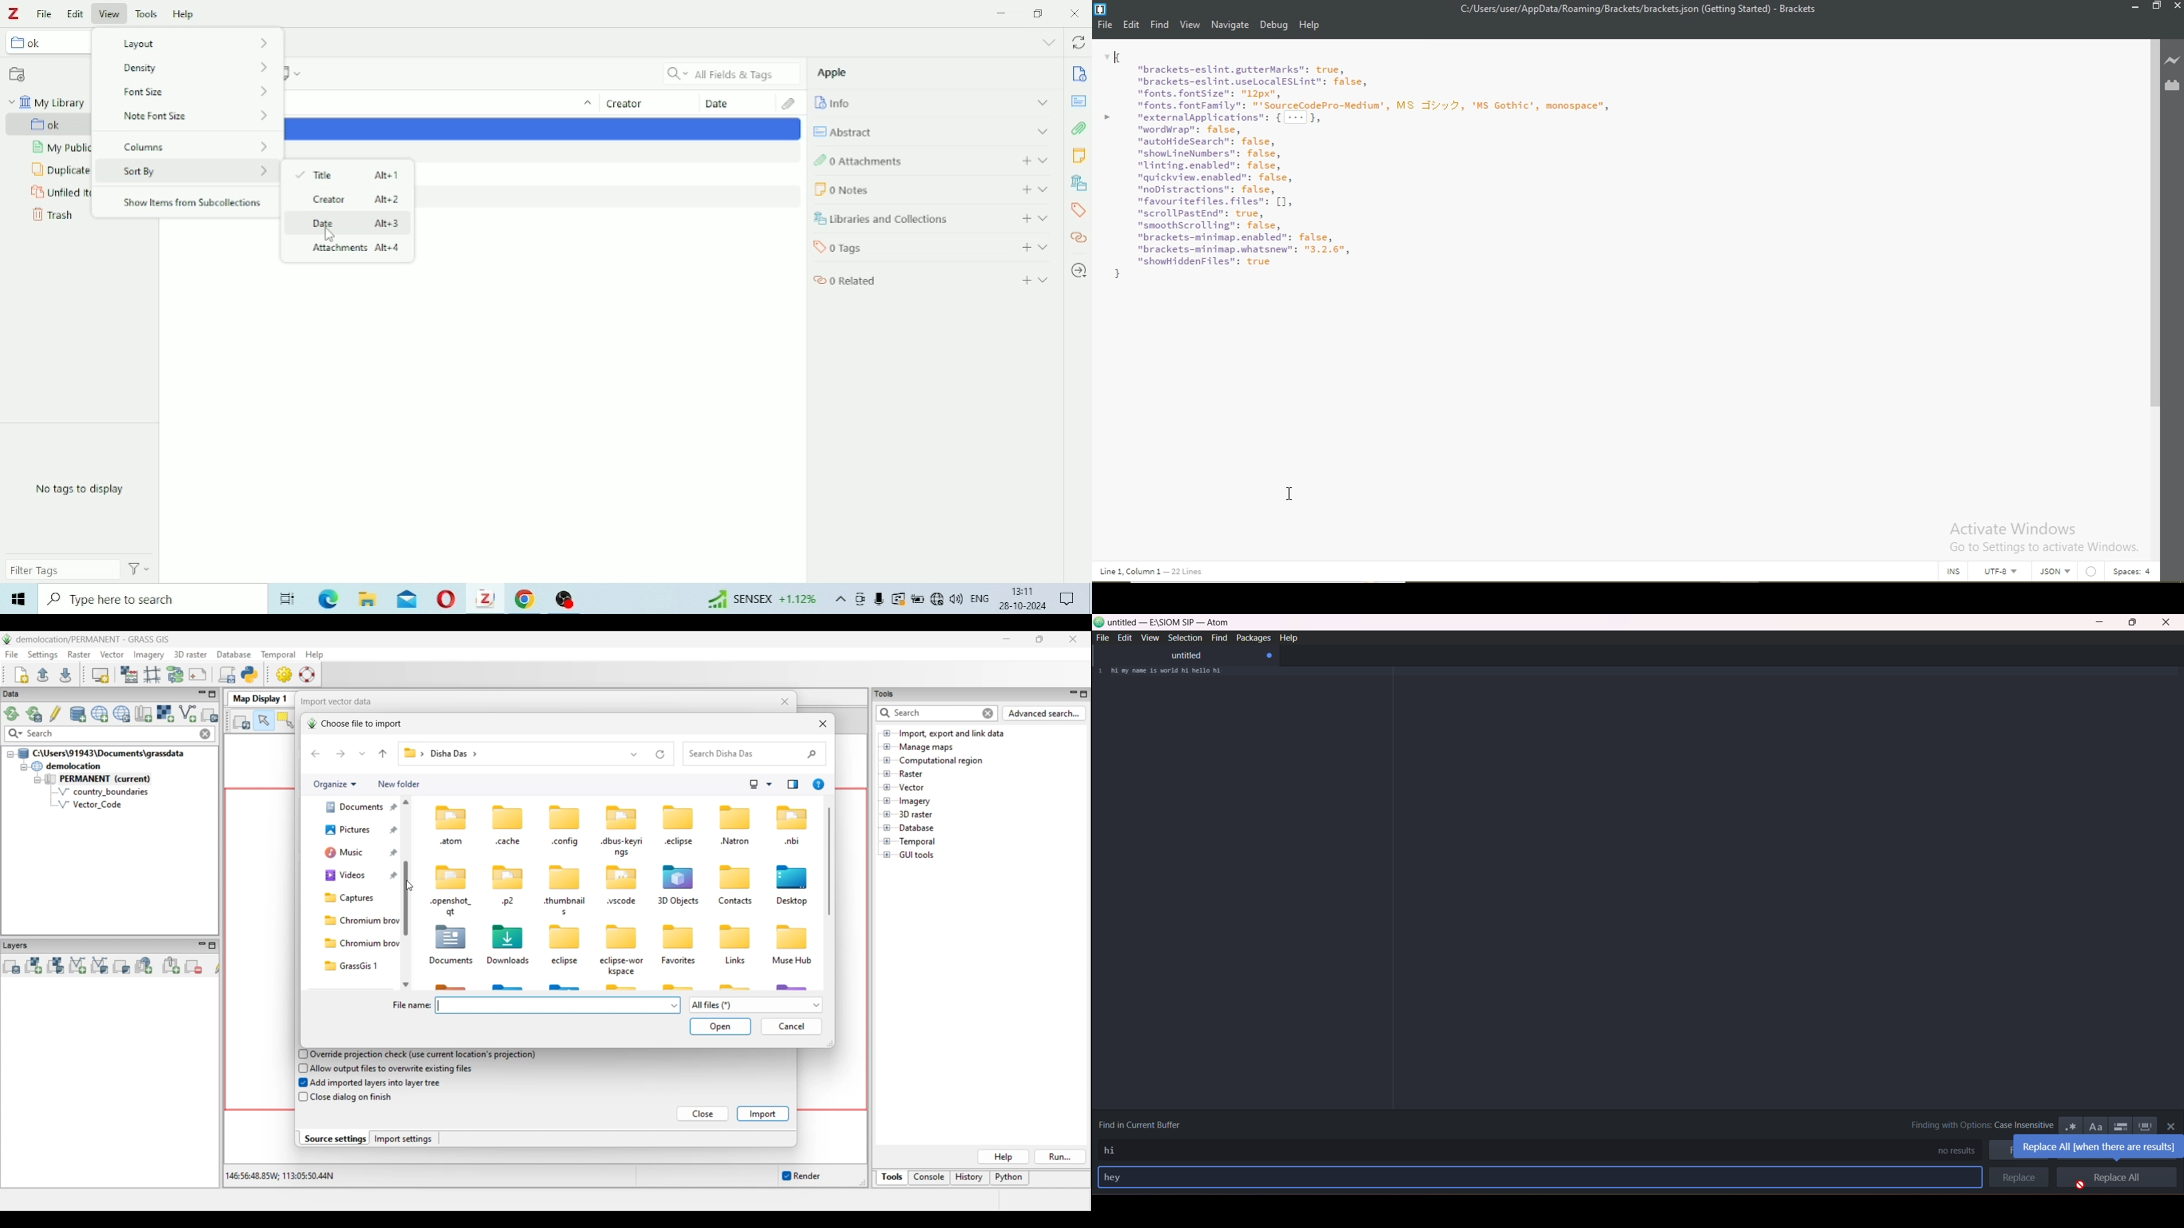 This screenshot has width=2184, height=1232. What do you see at coordinates (1636, 9) in the screenshot?
I see `File name` at bounding box center [1636, 9].